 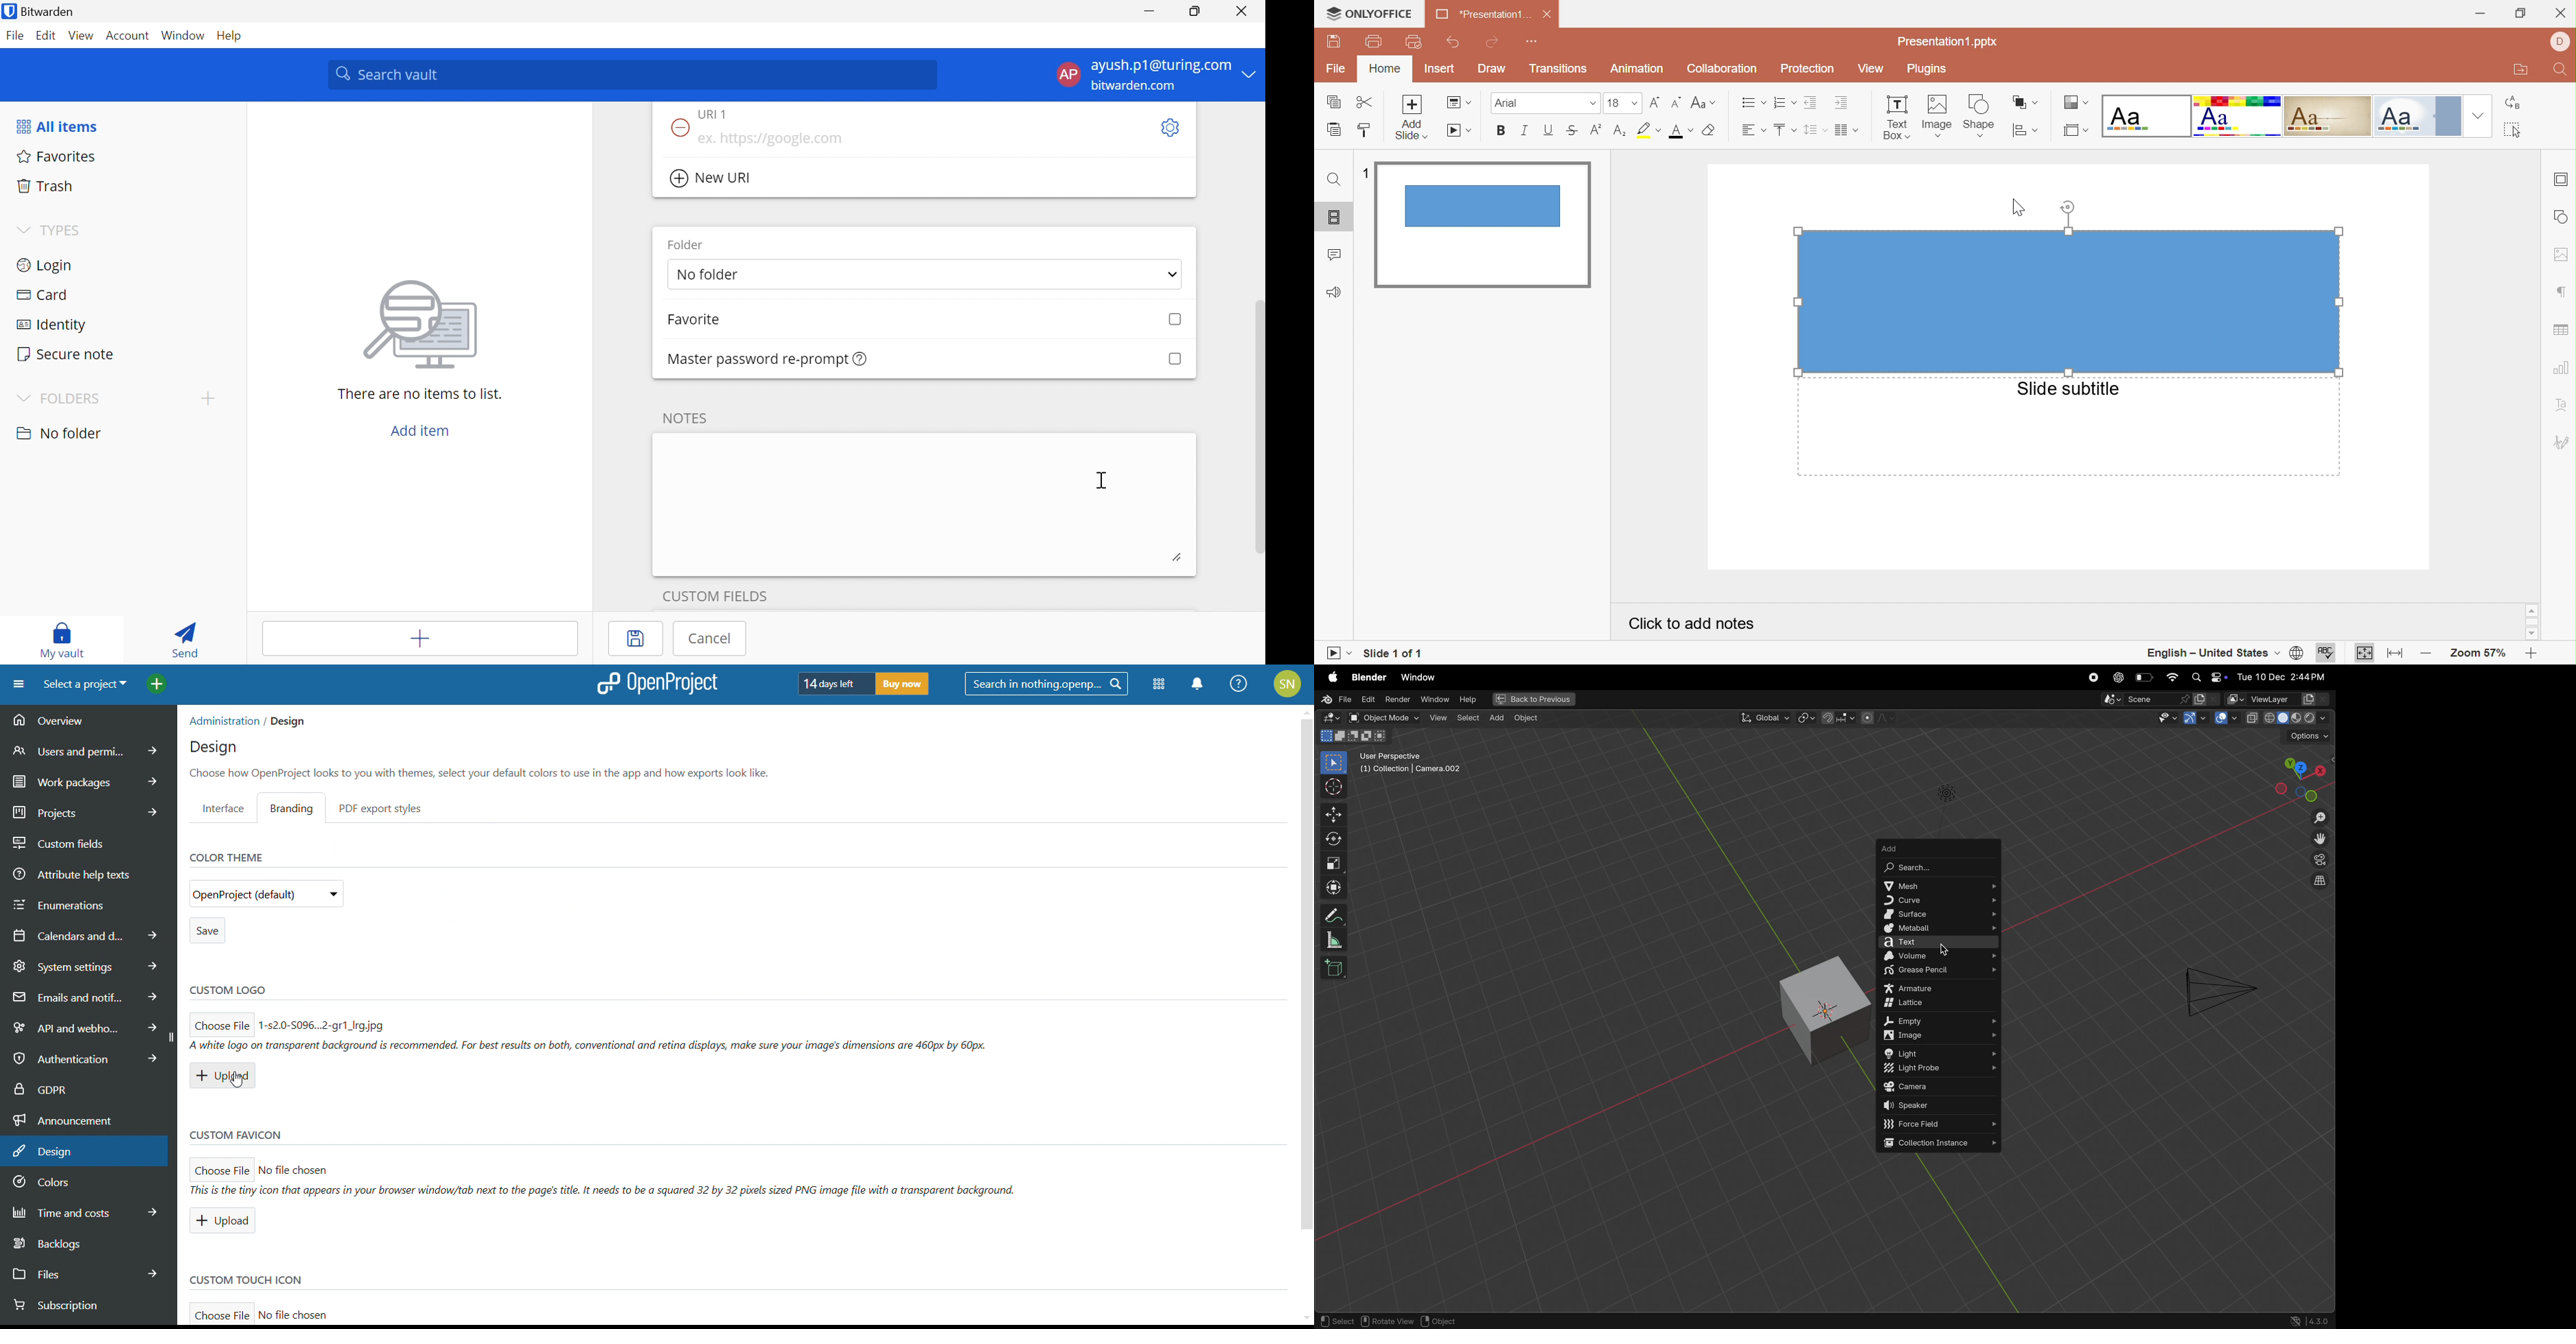 I want to click on Drop down, so click(x=2479, y=115).